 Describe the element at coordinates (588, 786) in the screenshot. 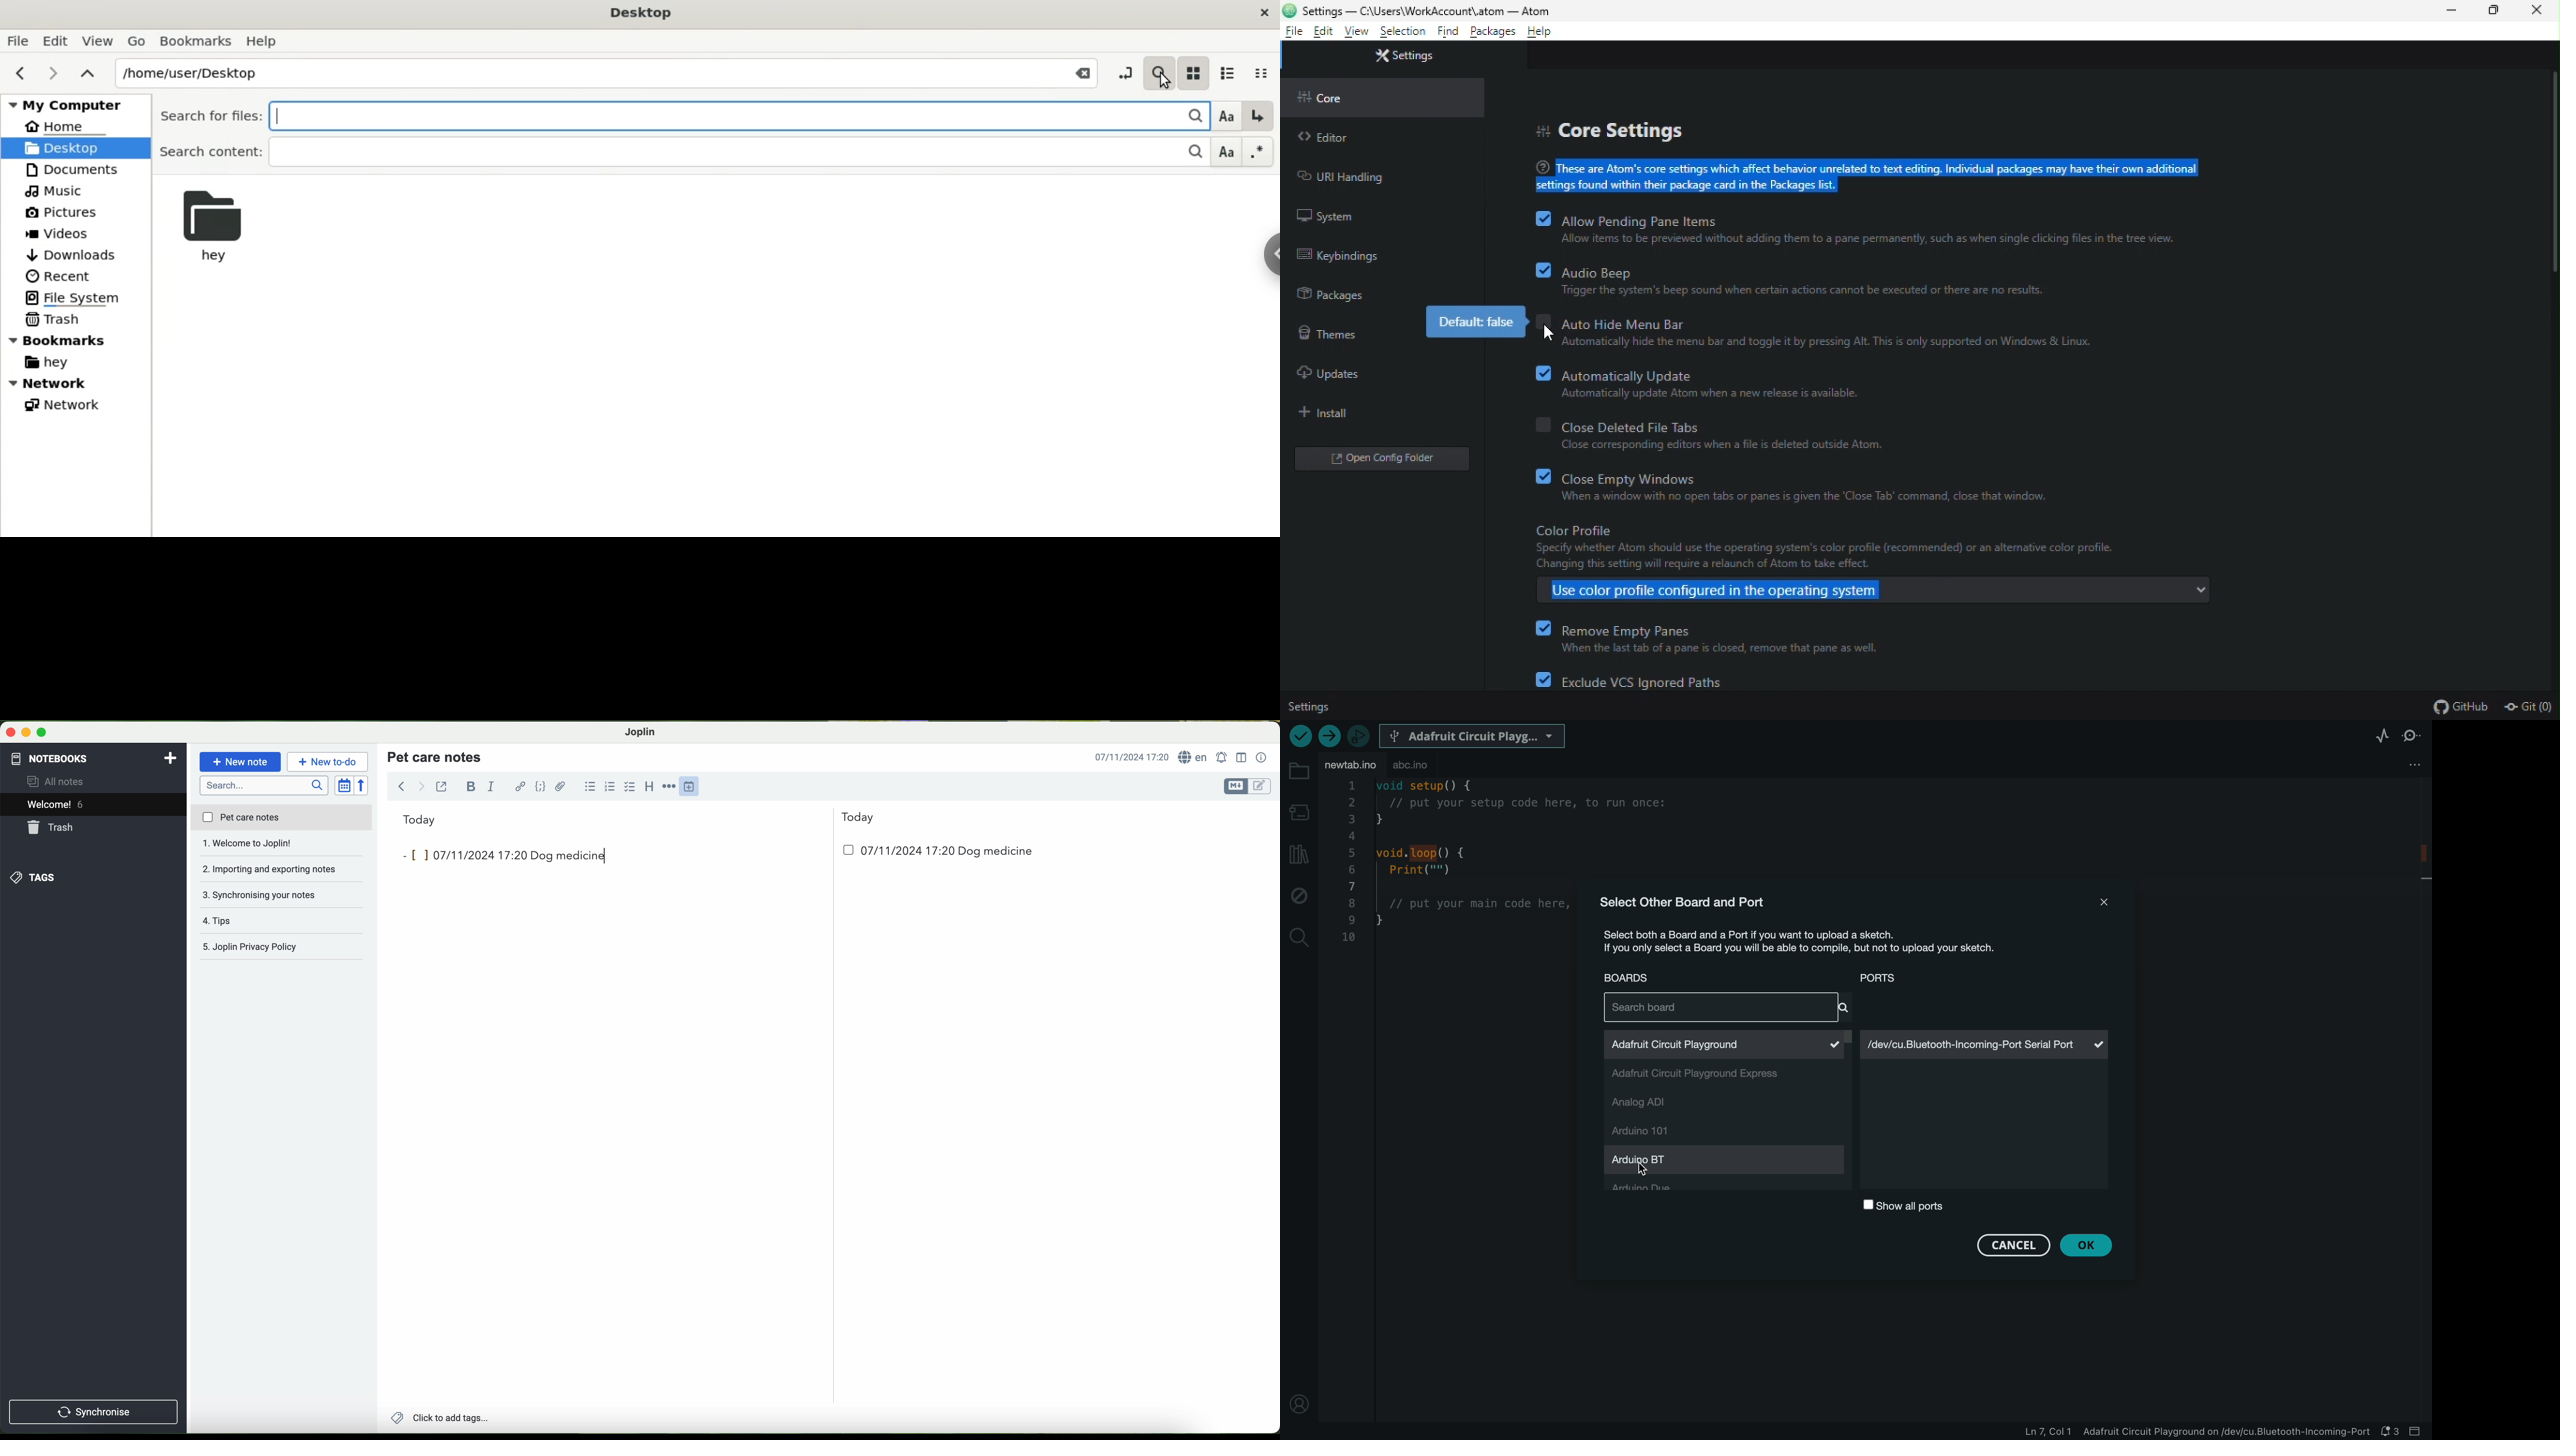

I see `bulleted list` at that location.